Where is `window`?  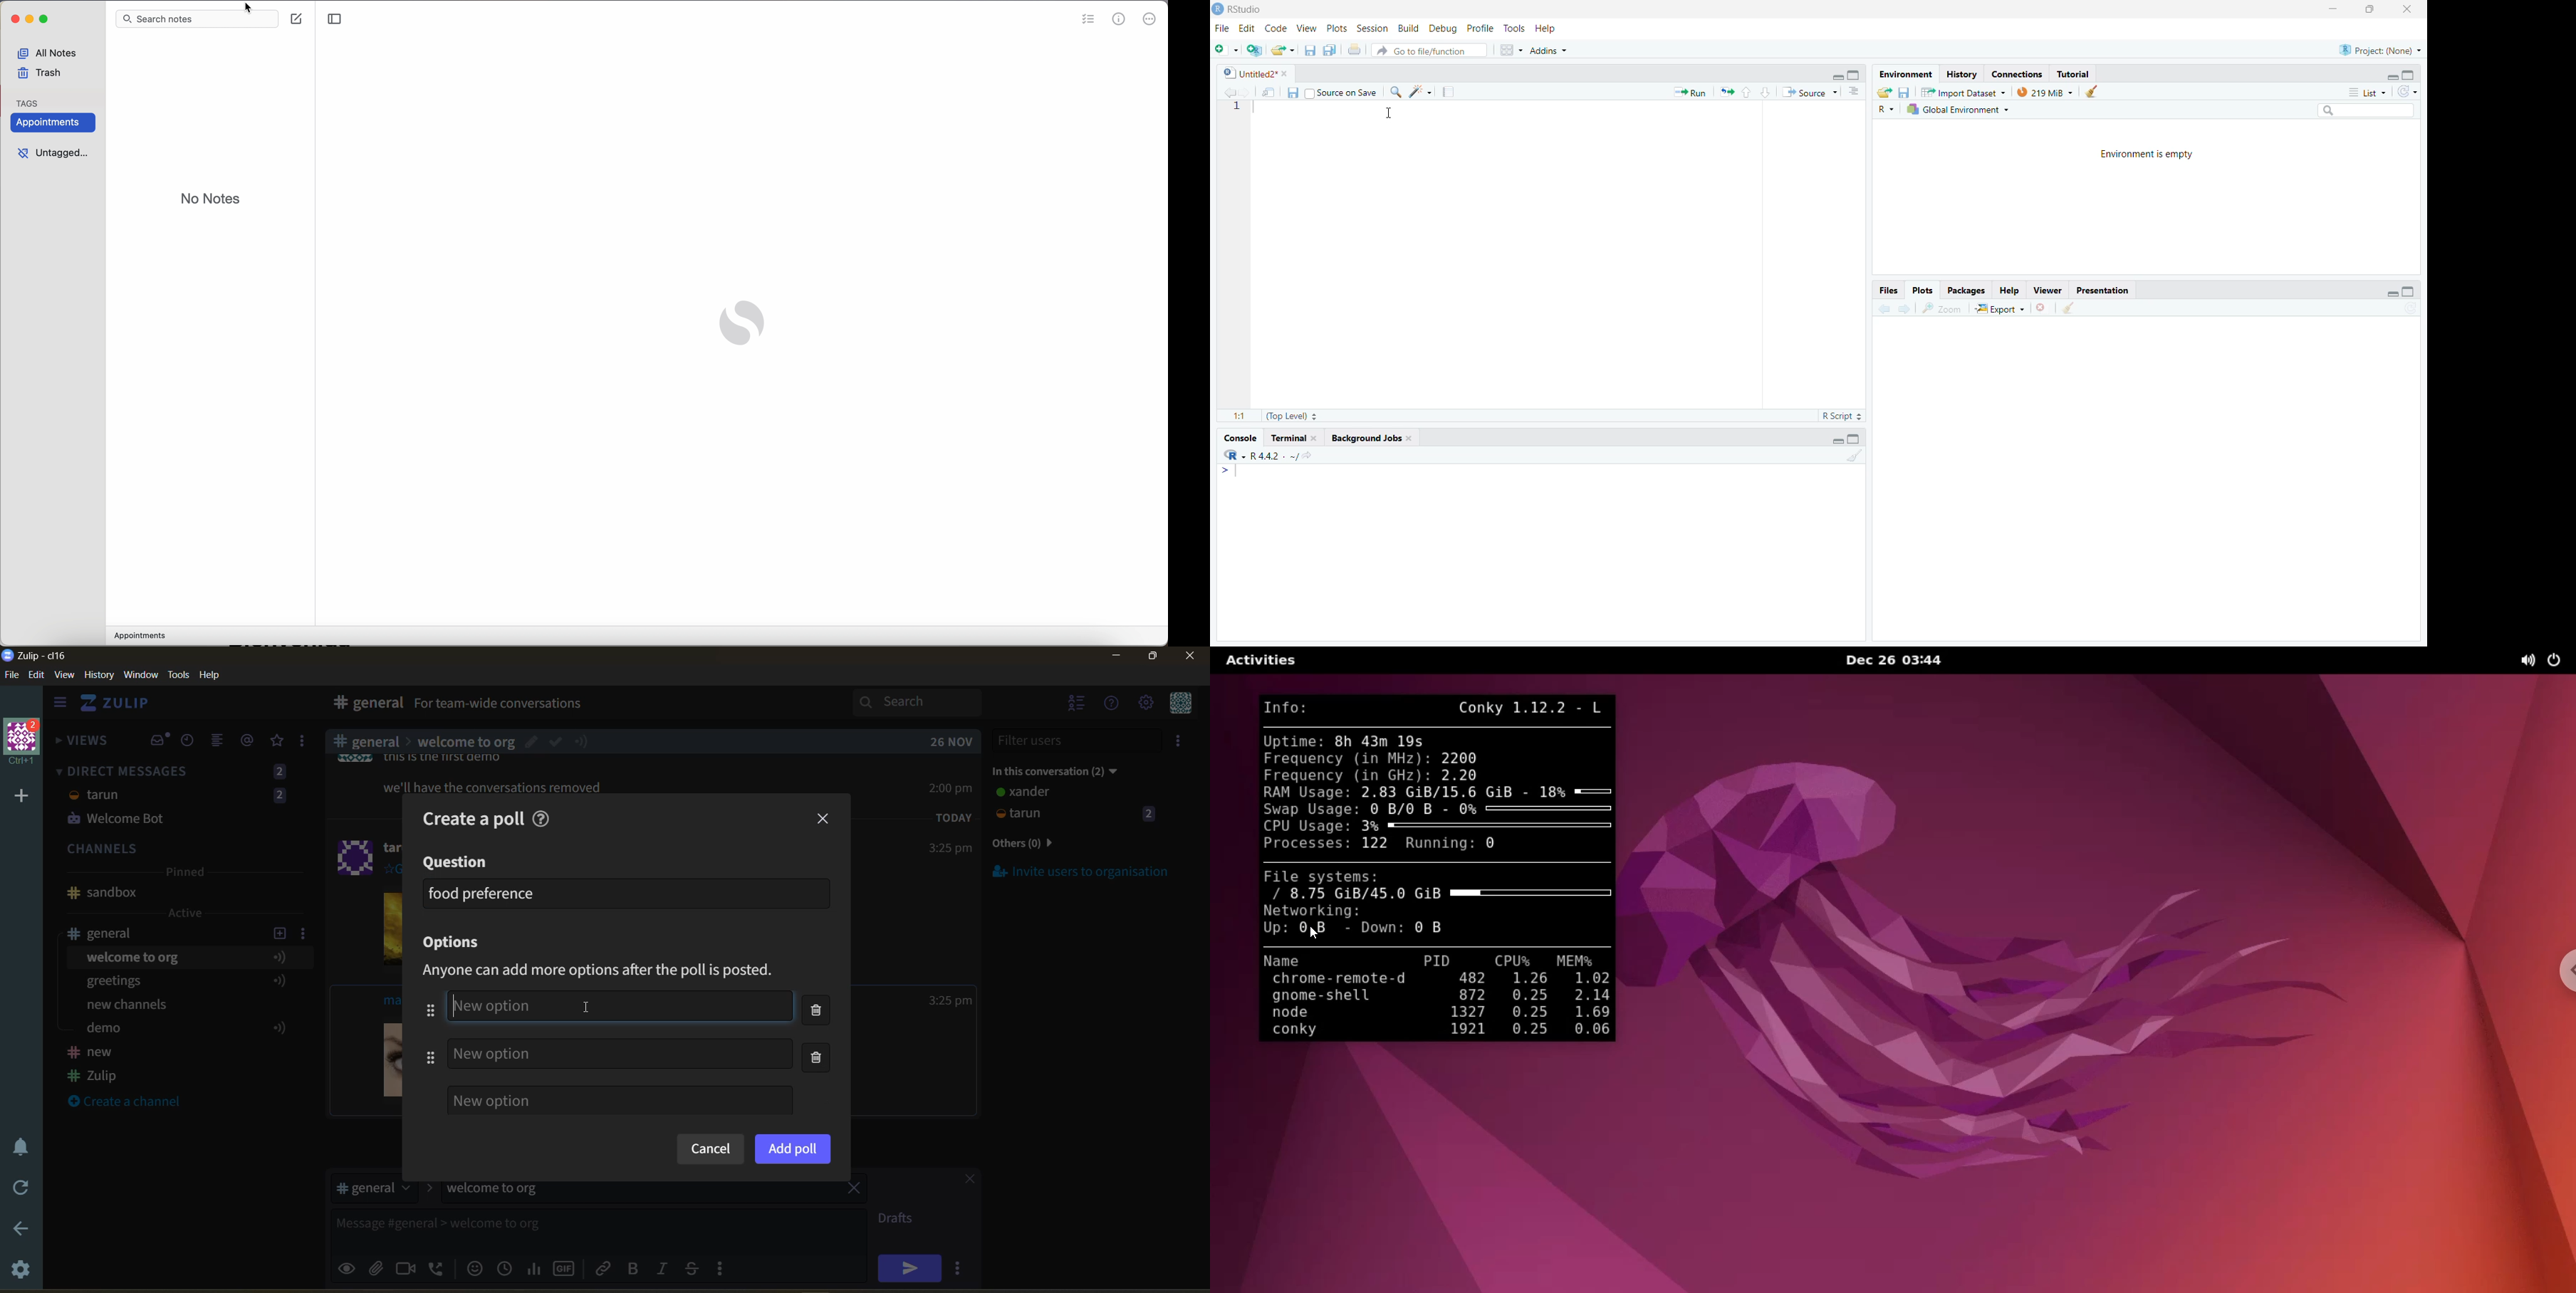 window is located at coordinates (139, 675).